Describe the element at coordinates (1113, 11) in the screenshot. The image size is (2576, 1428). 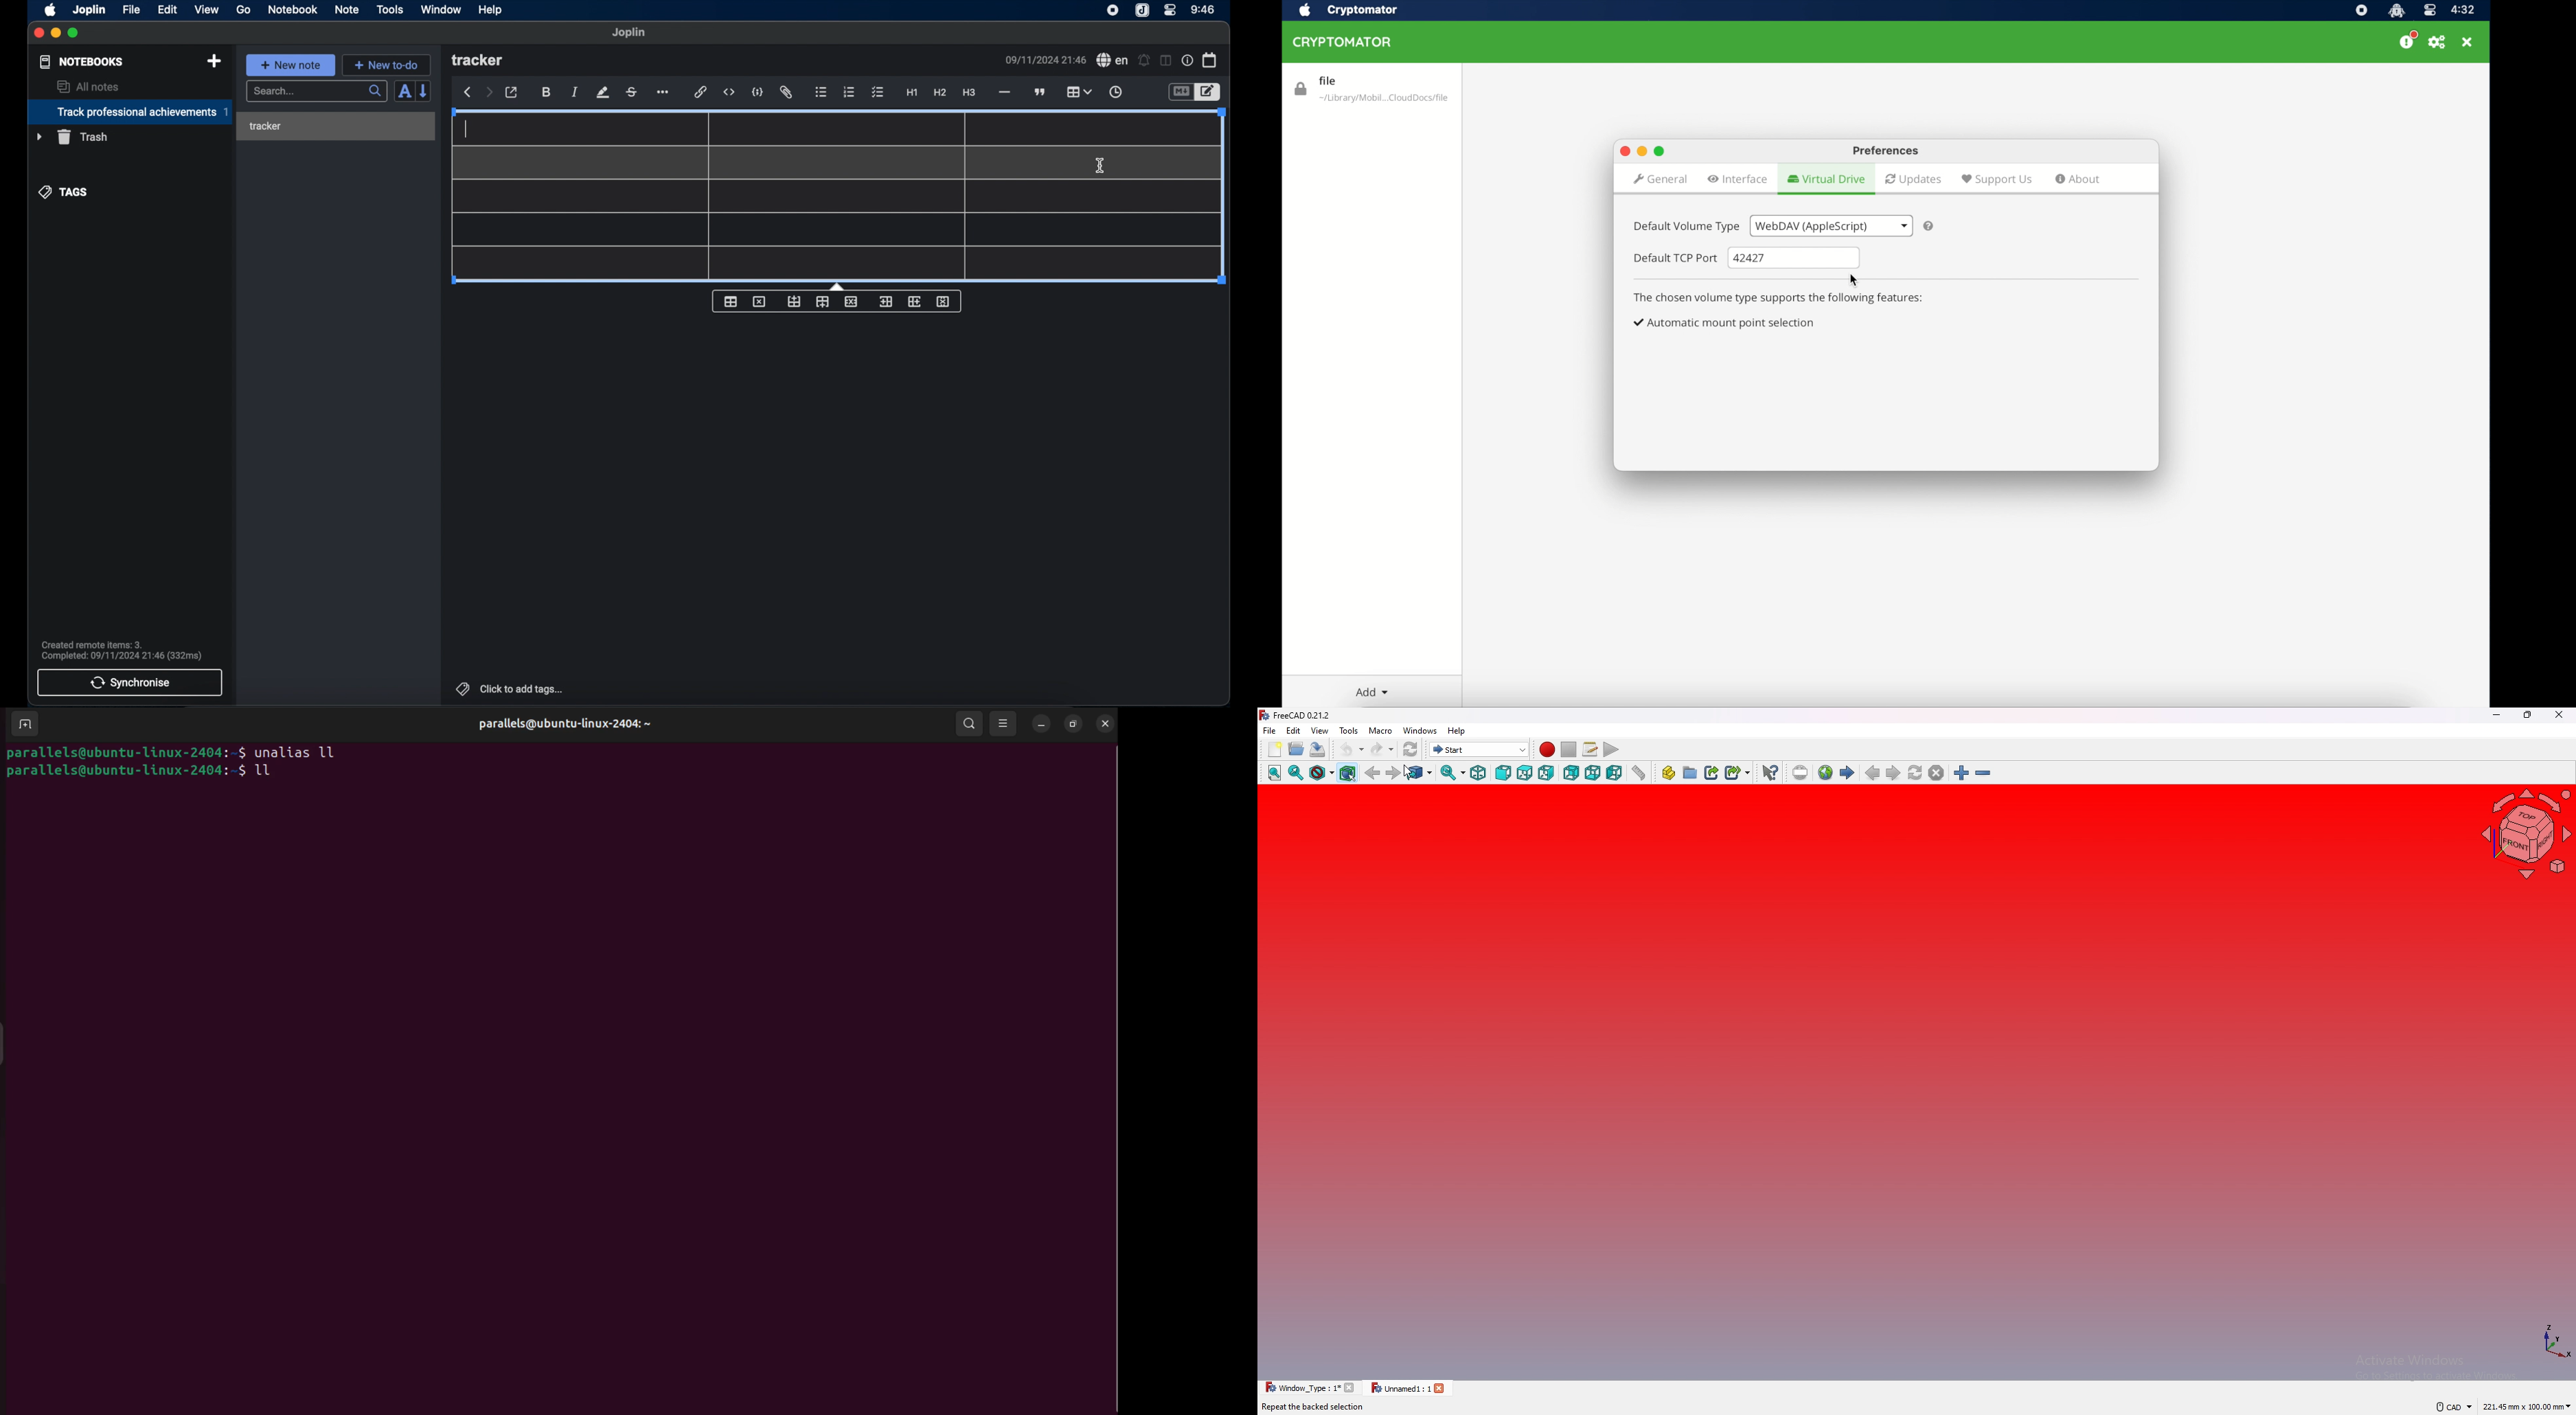
I see `joplin icon` at that location.